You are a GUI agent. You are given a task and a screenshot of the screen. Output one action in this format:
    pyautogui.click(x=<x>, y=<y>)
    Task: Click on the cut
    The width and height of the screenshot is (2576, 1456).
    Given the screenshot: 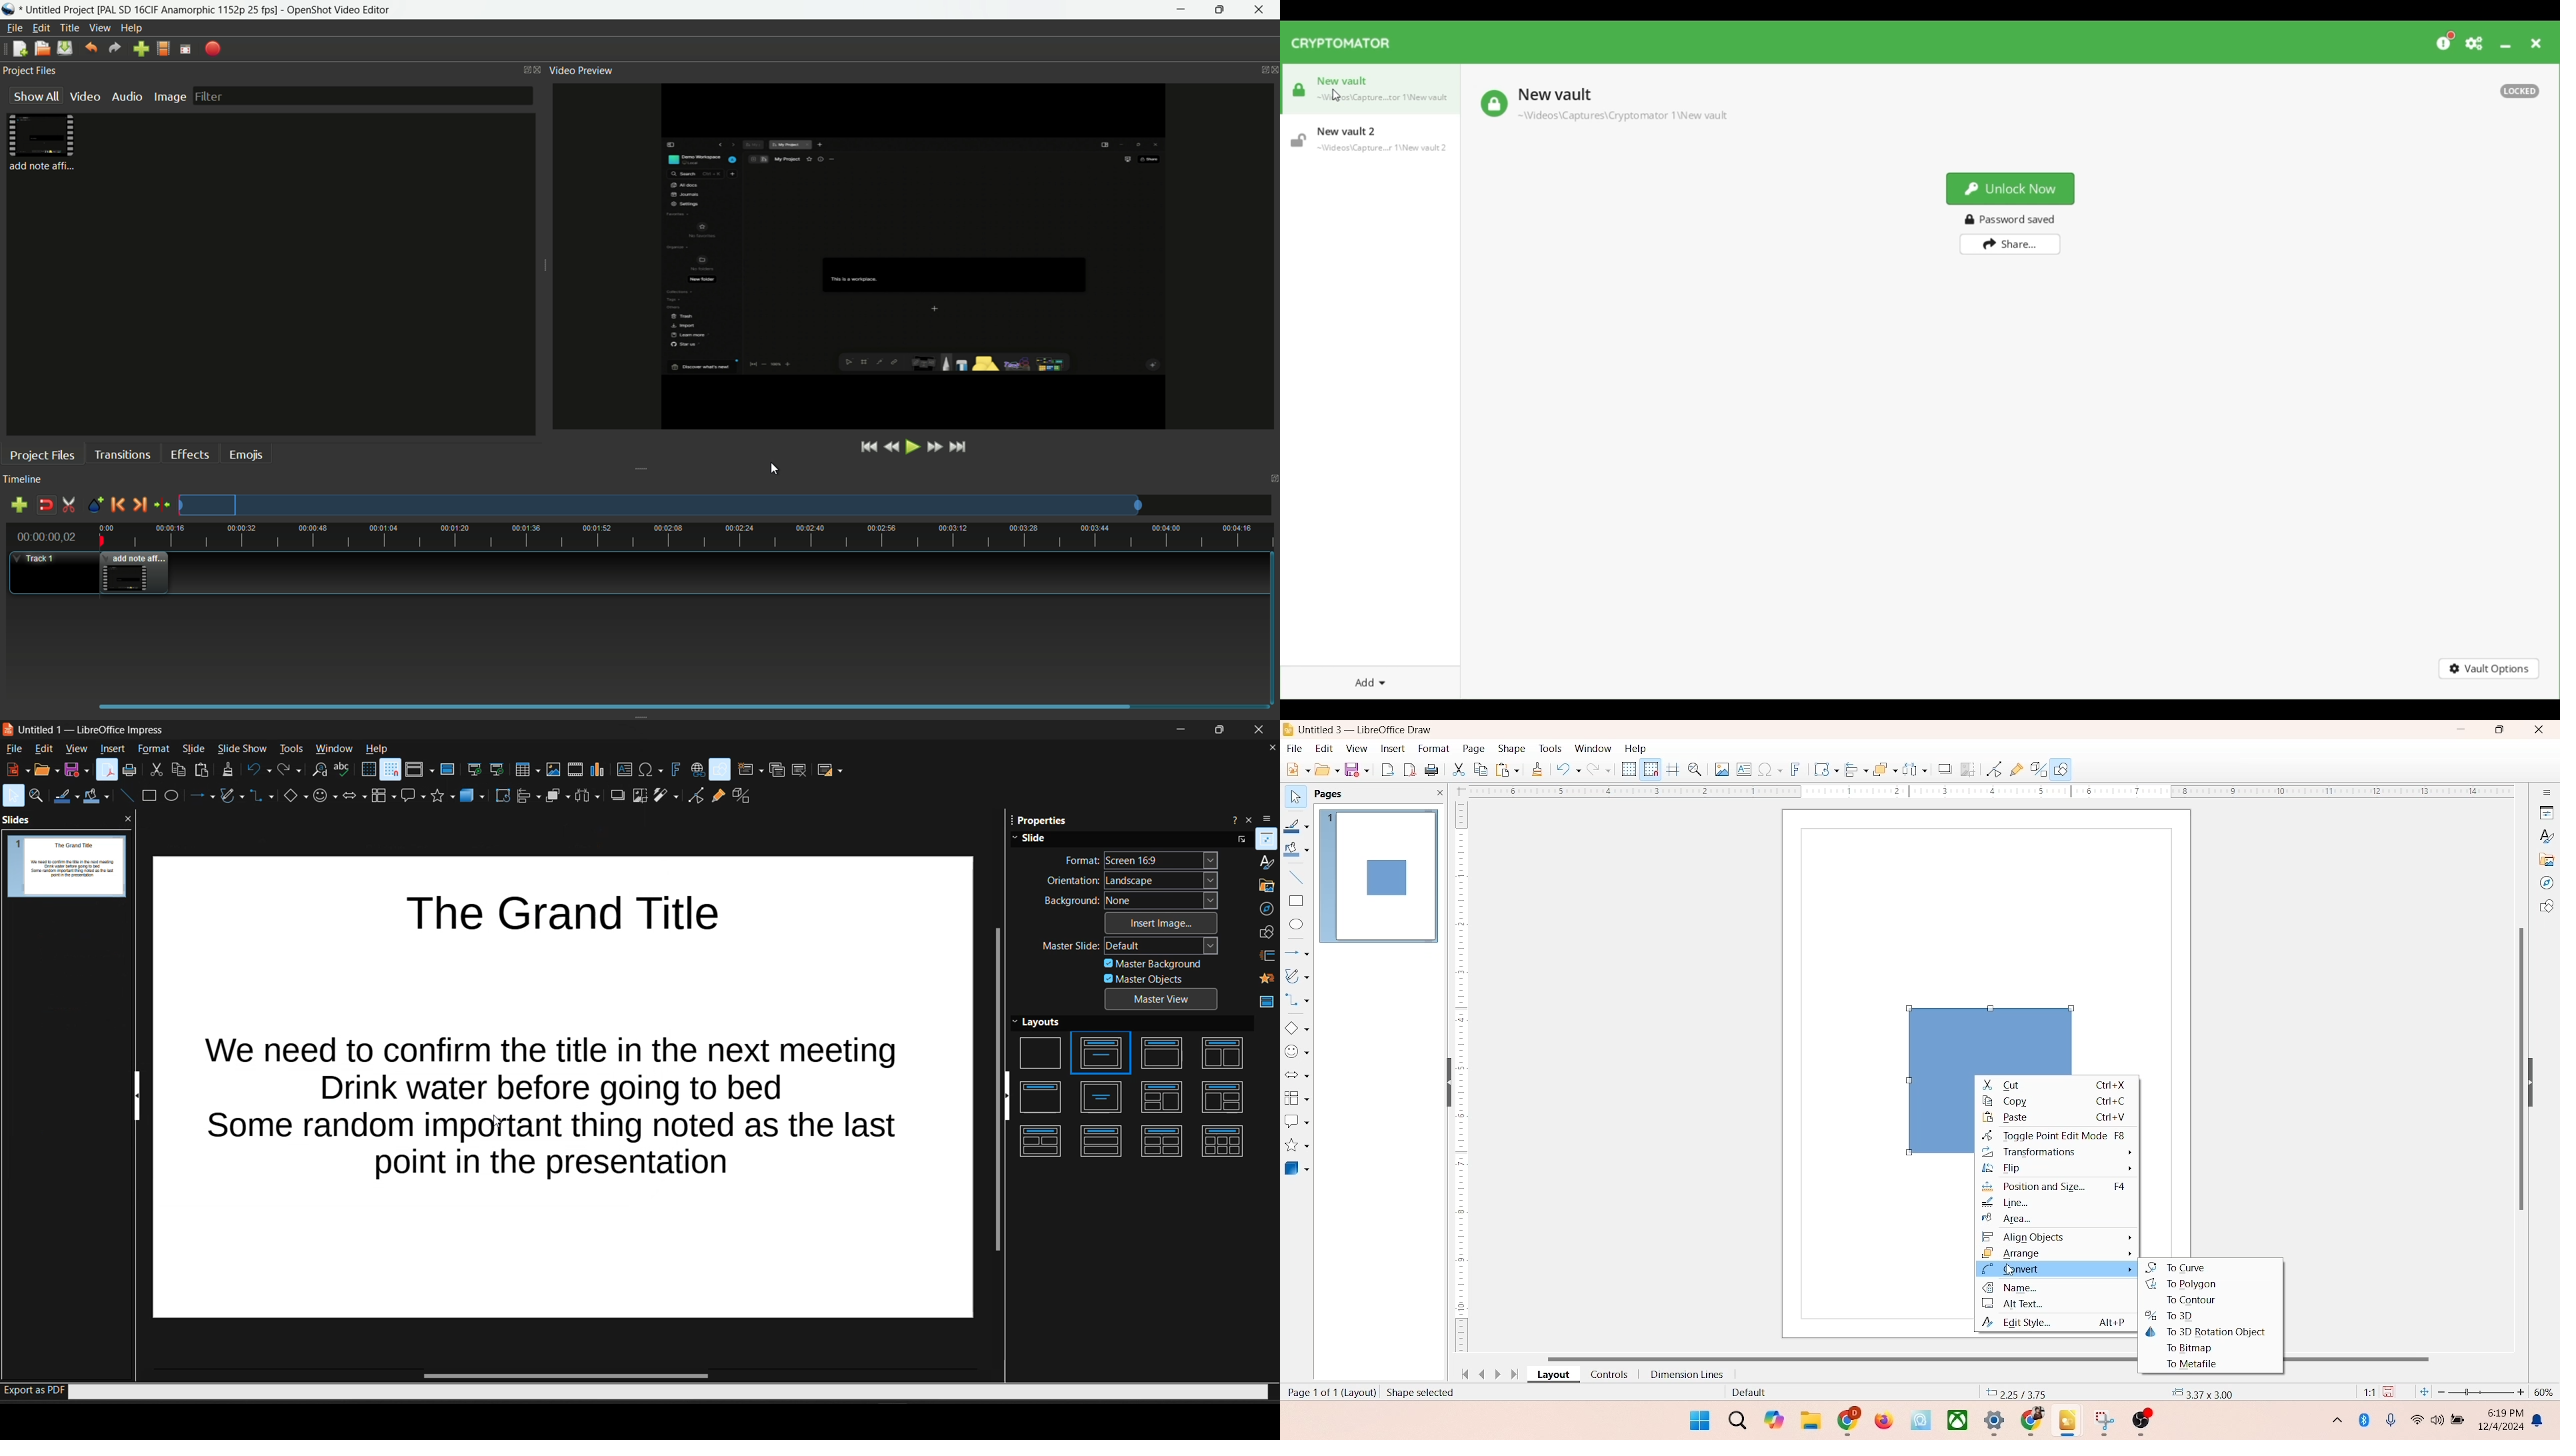 What is the action you would take?
    pyautogui.click(x=1459, y=771)
    